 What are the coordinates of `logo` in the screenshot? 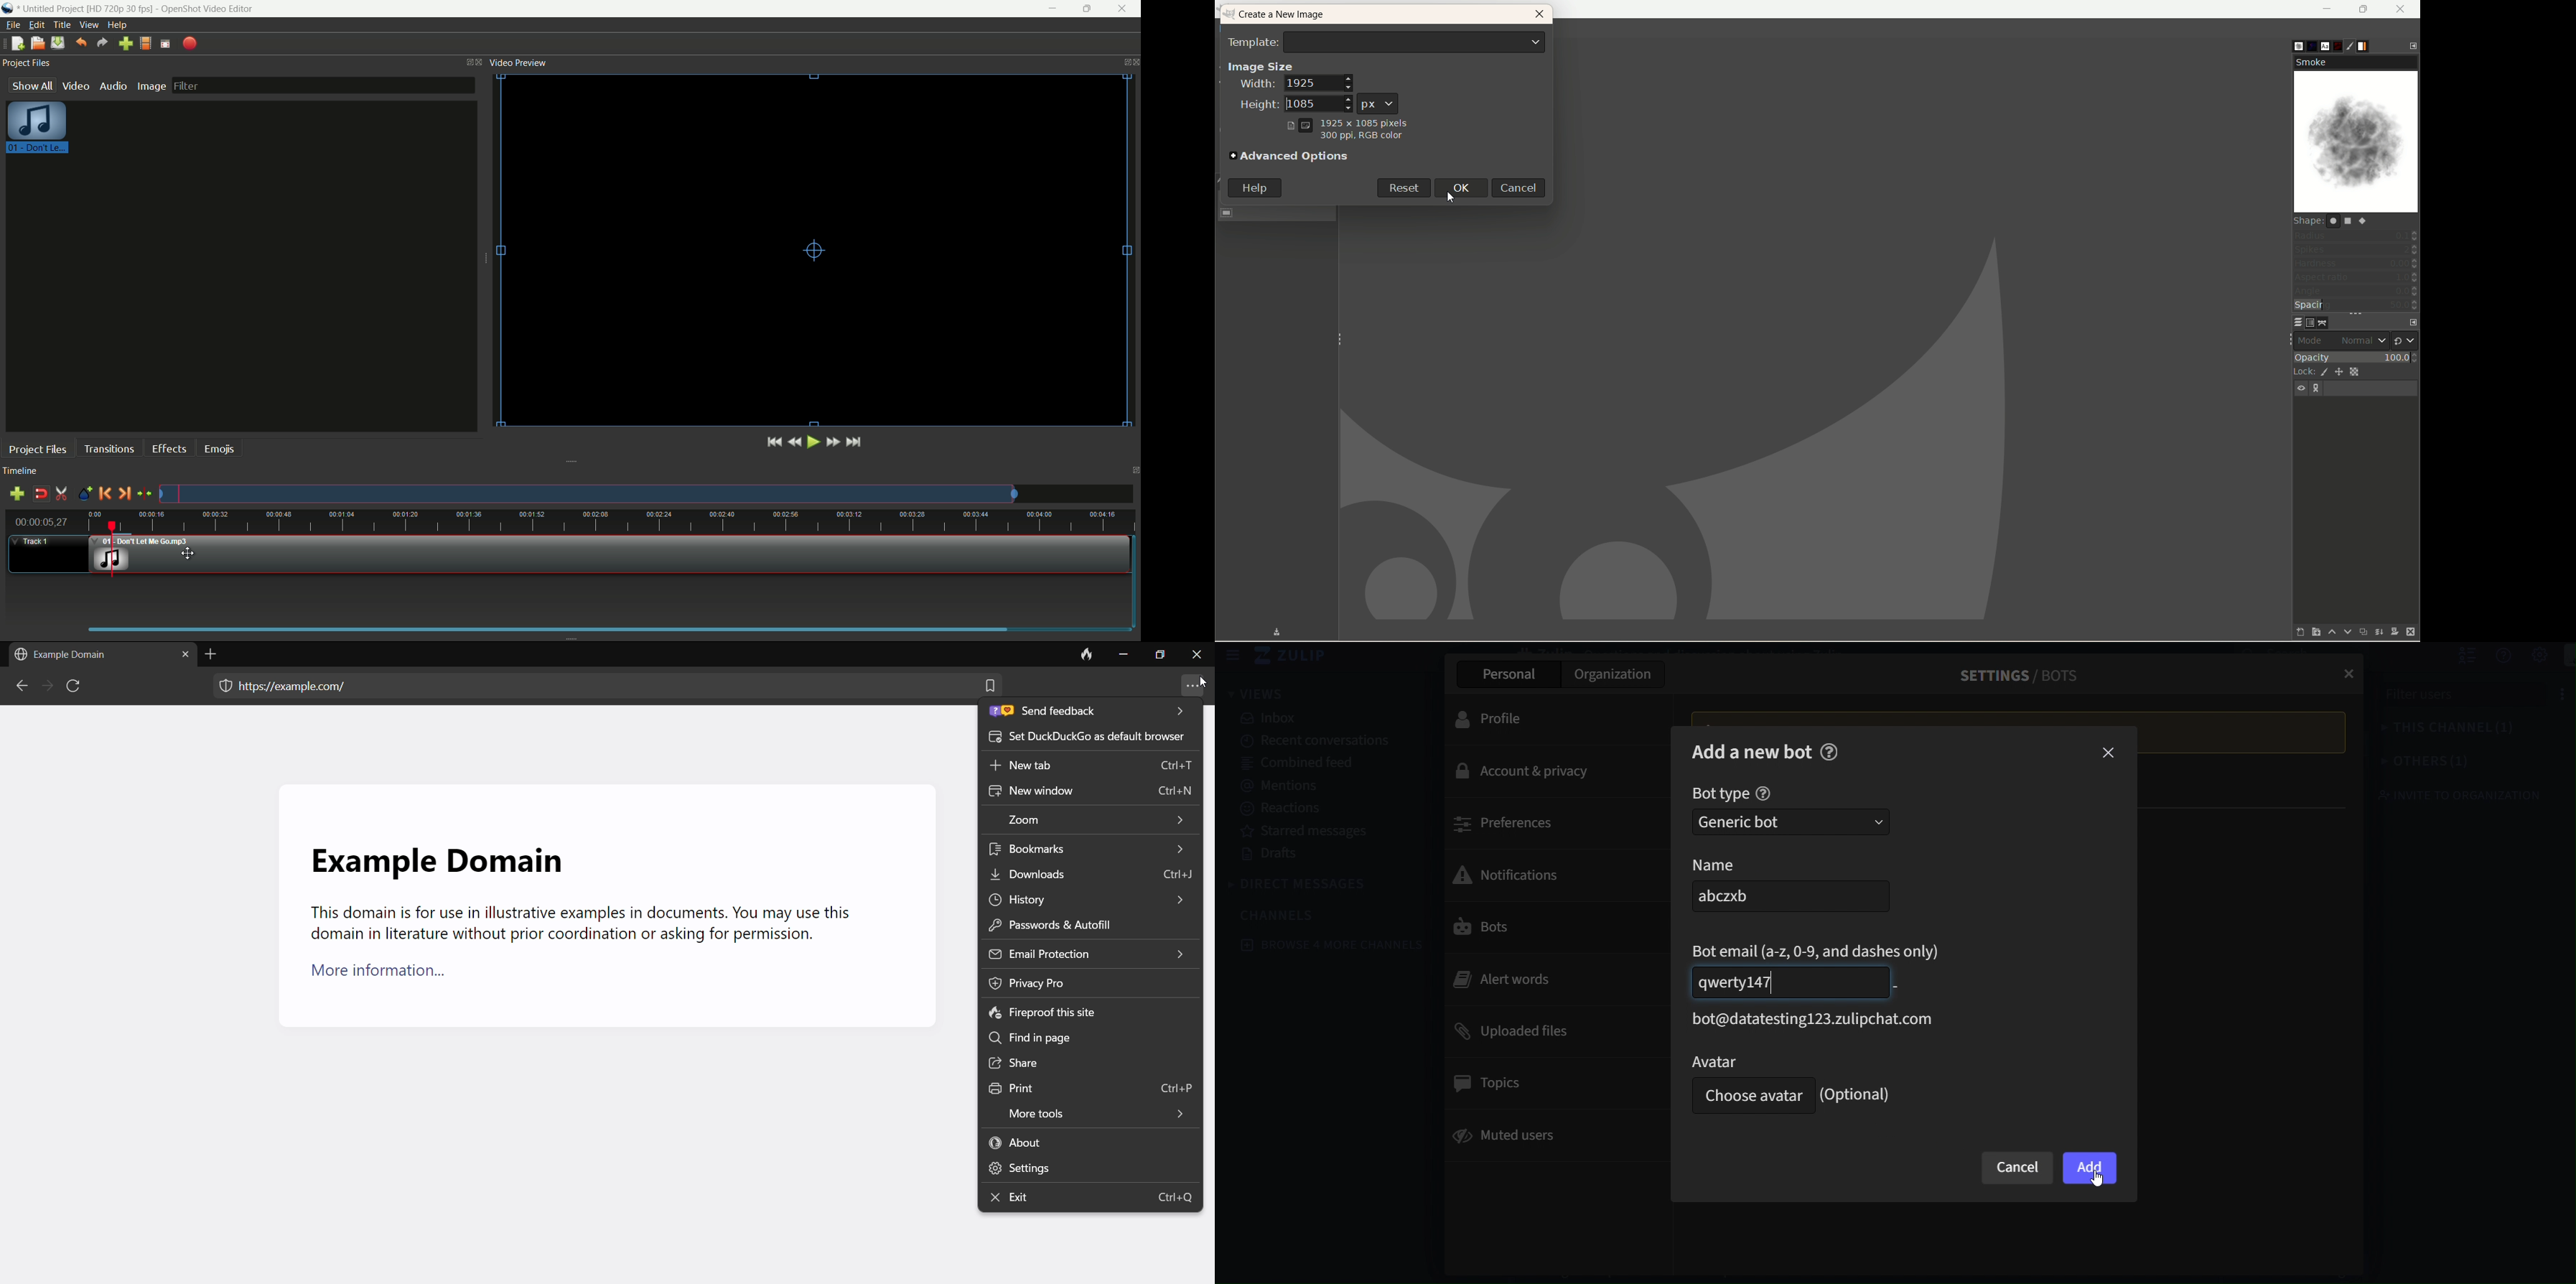 It's located at (1230, 14).